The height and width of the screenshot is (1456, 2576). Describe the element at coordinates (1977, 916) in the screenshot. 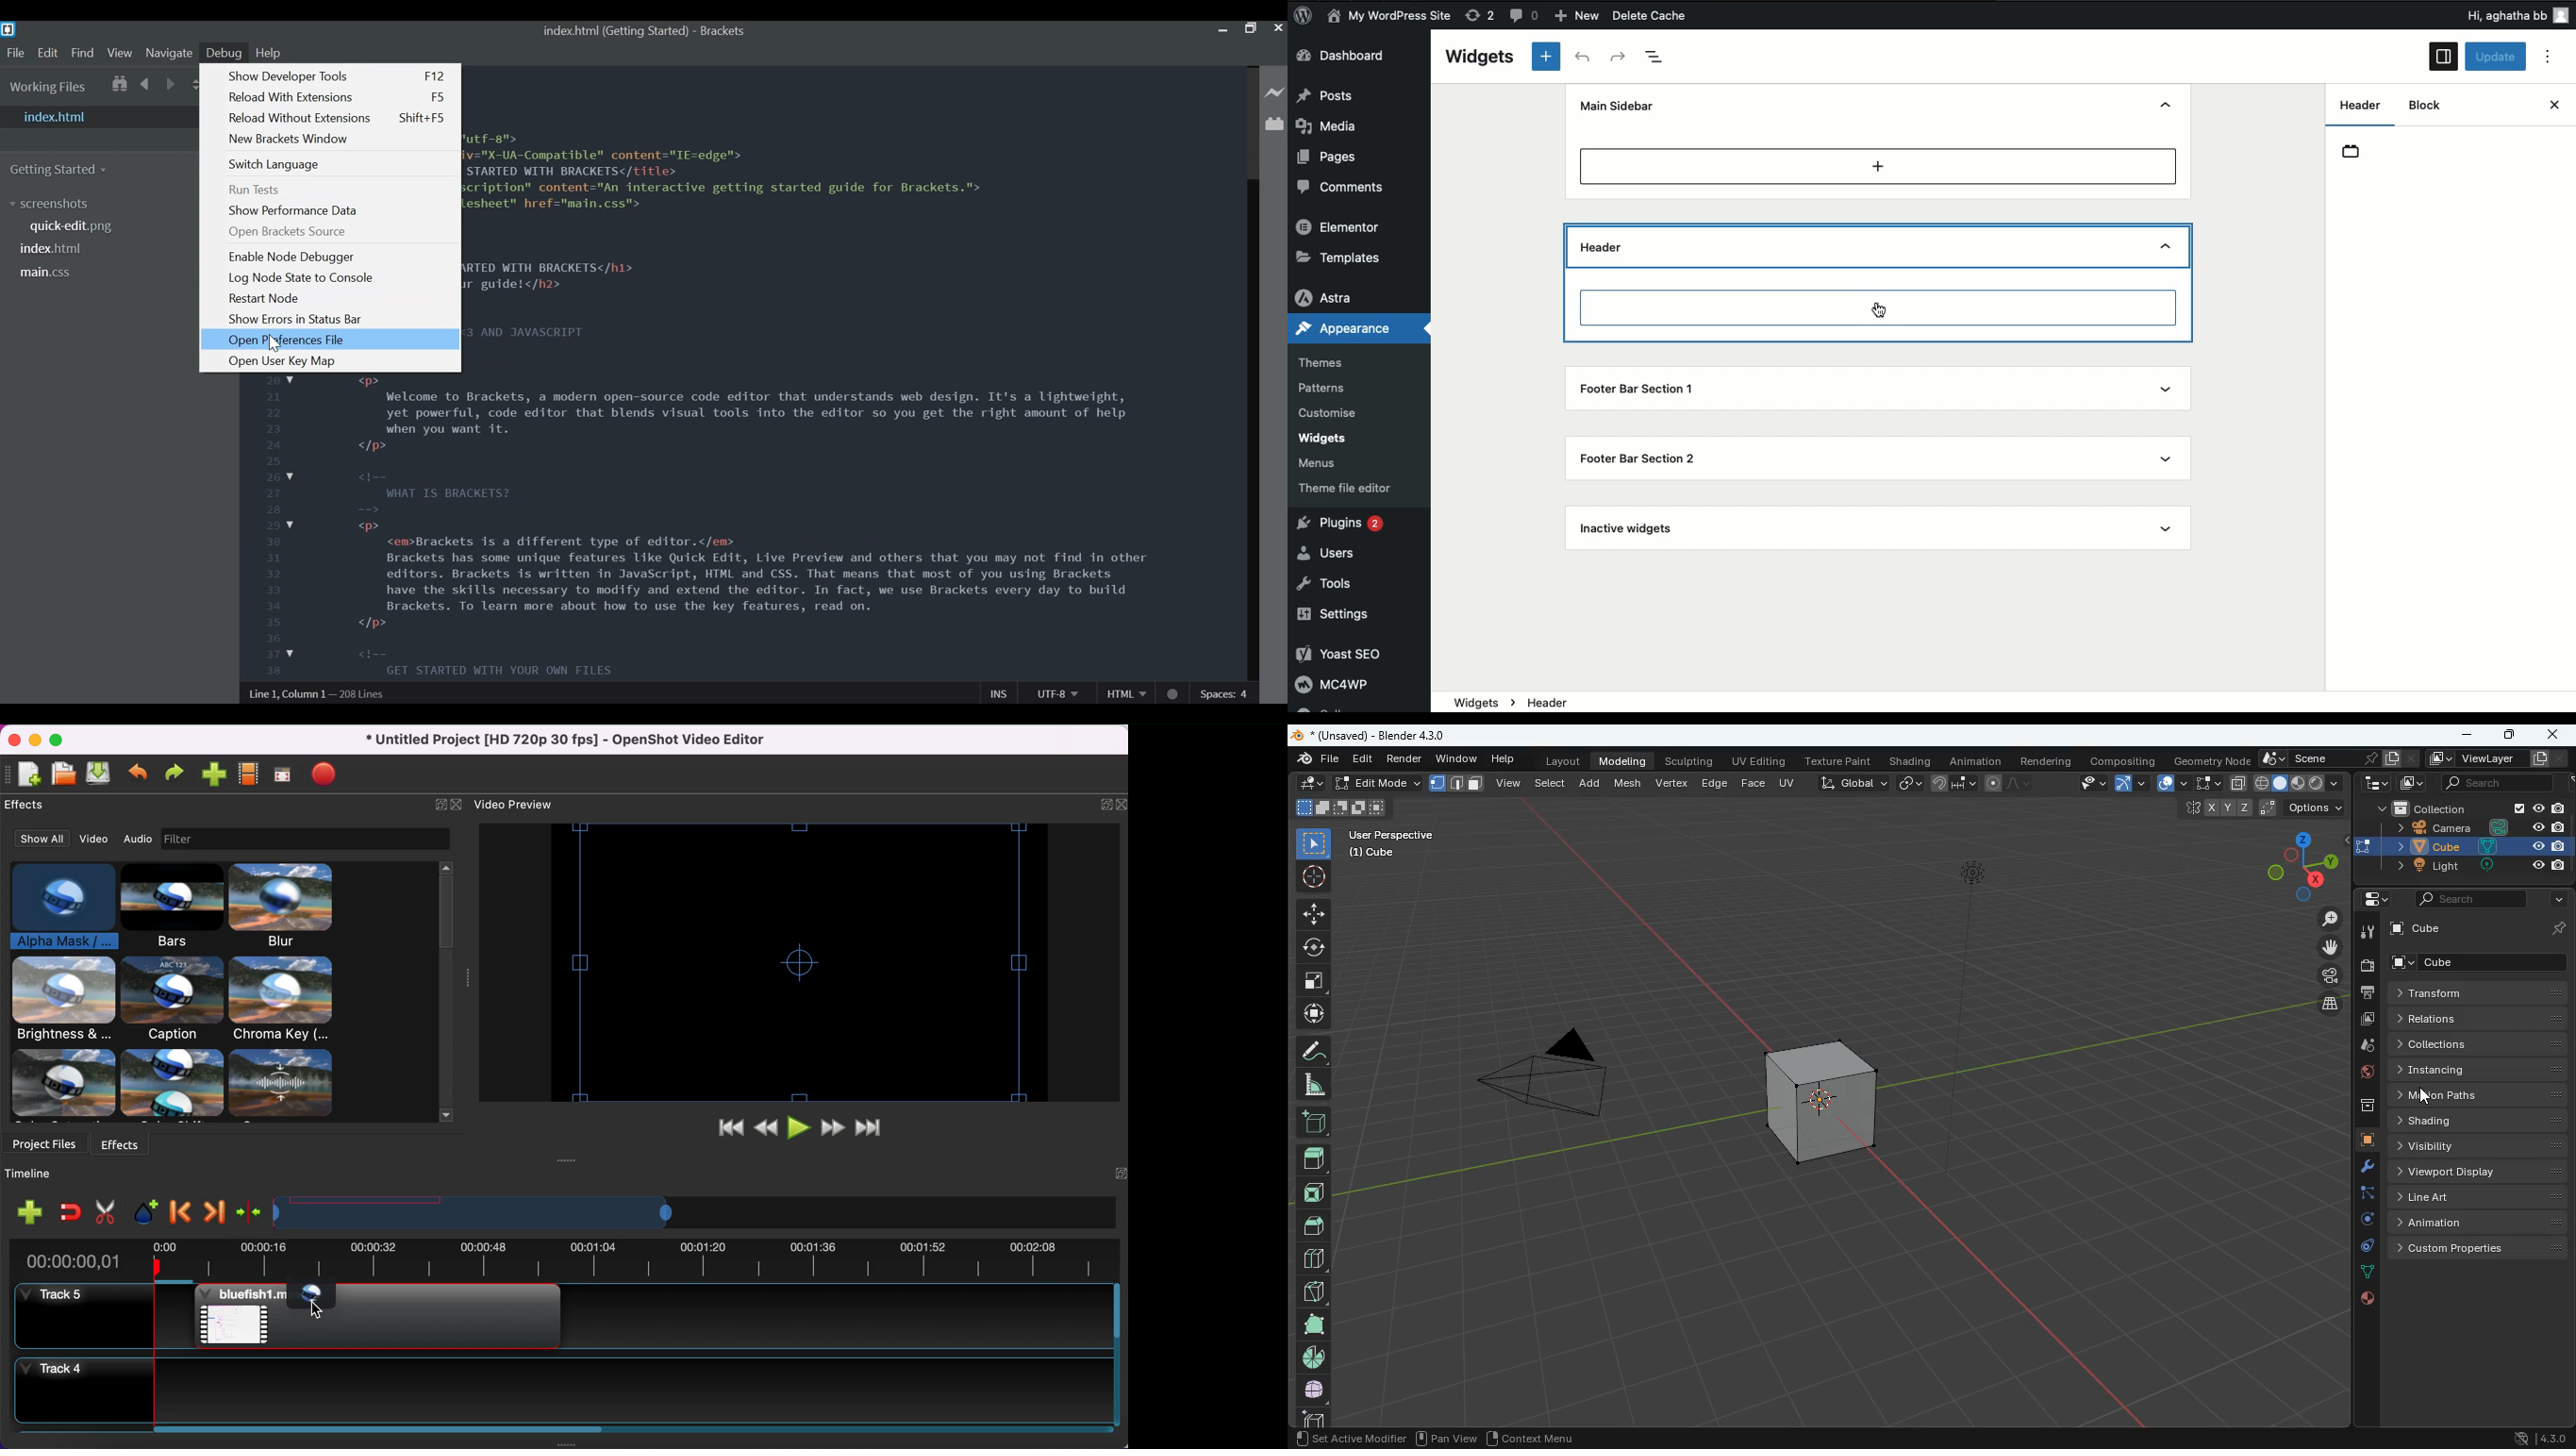

I see `light` at that location.